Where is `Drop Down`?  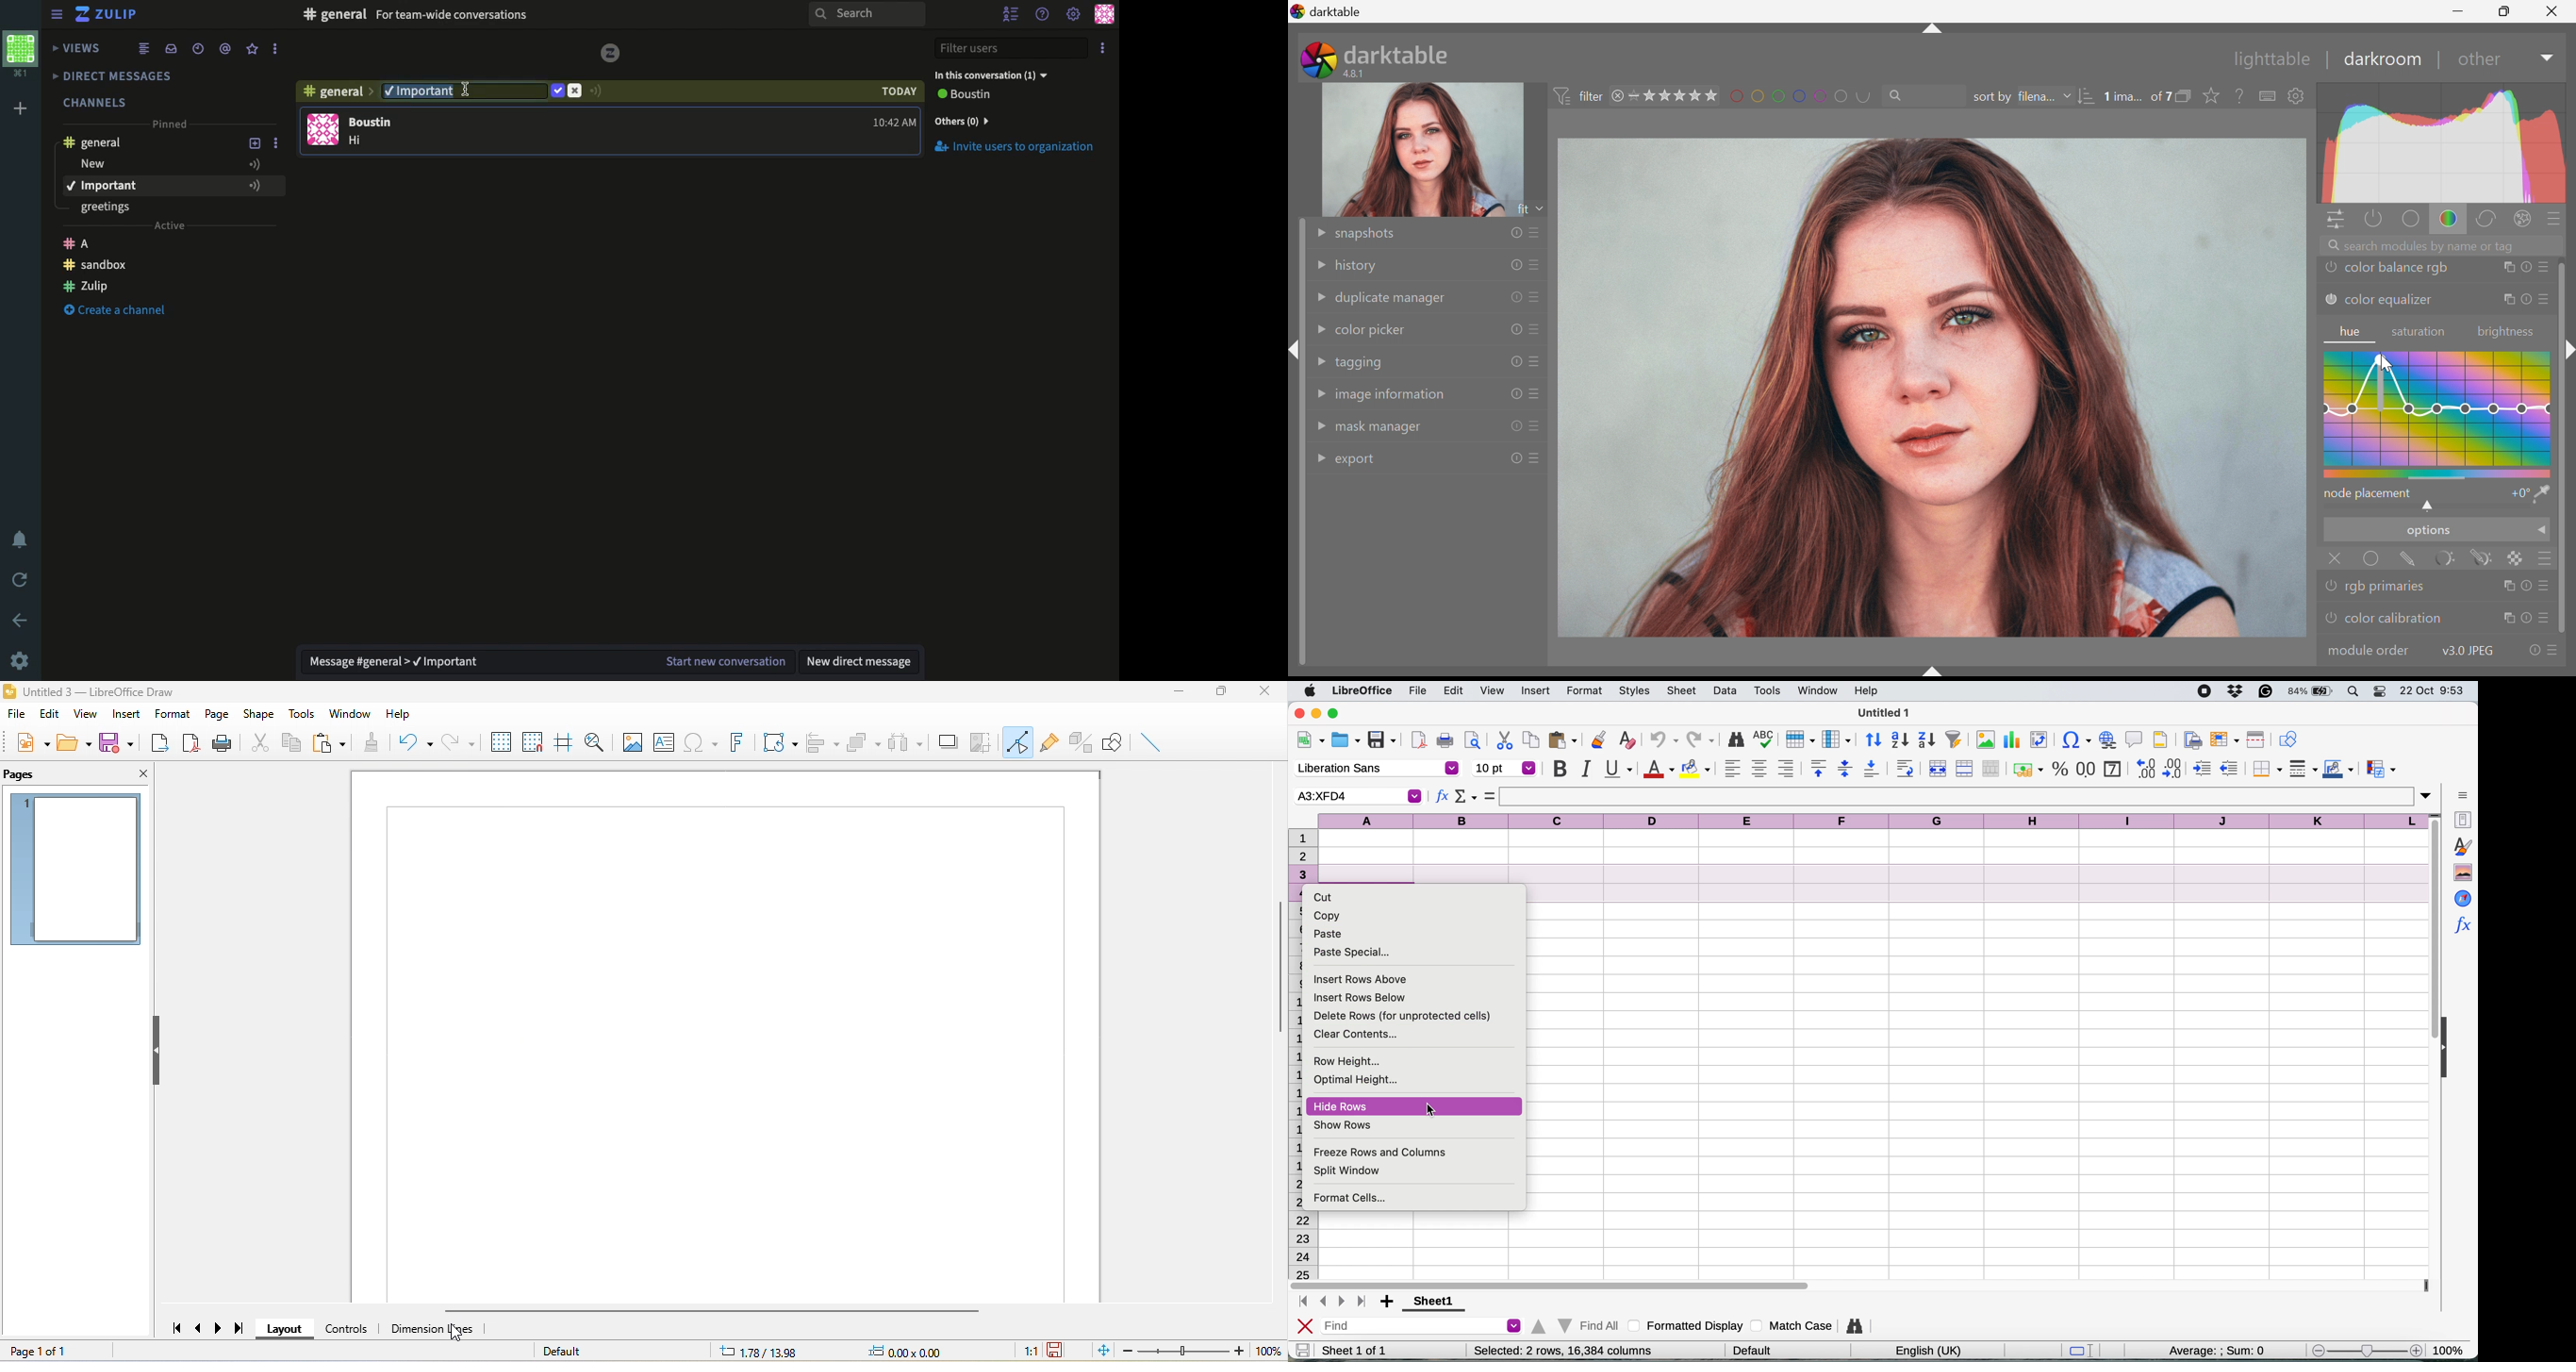 Drop Down is located at coordinates (1316, 232).